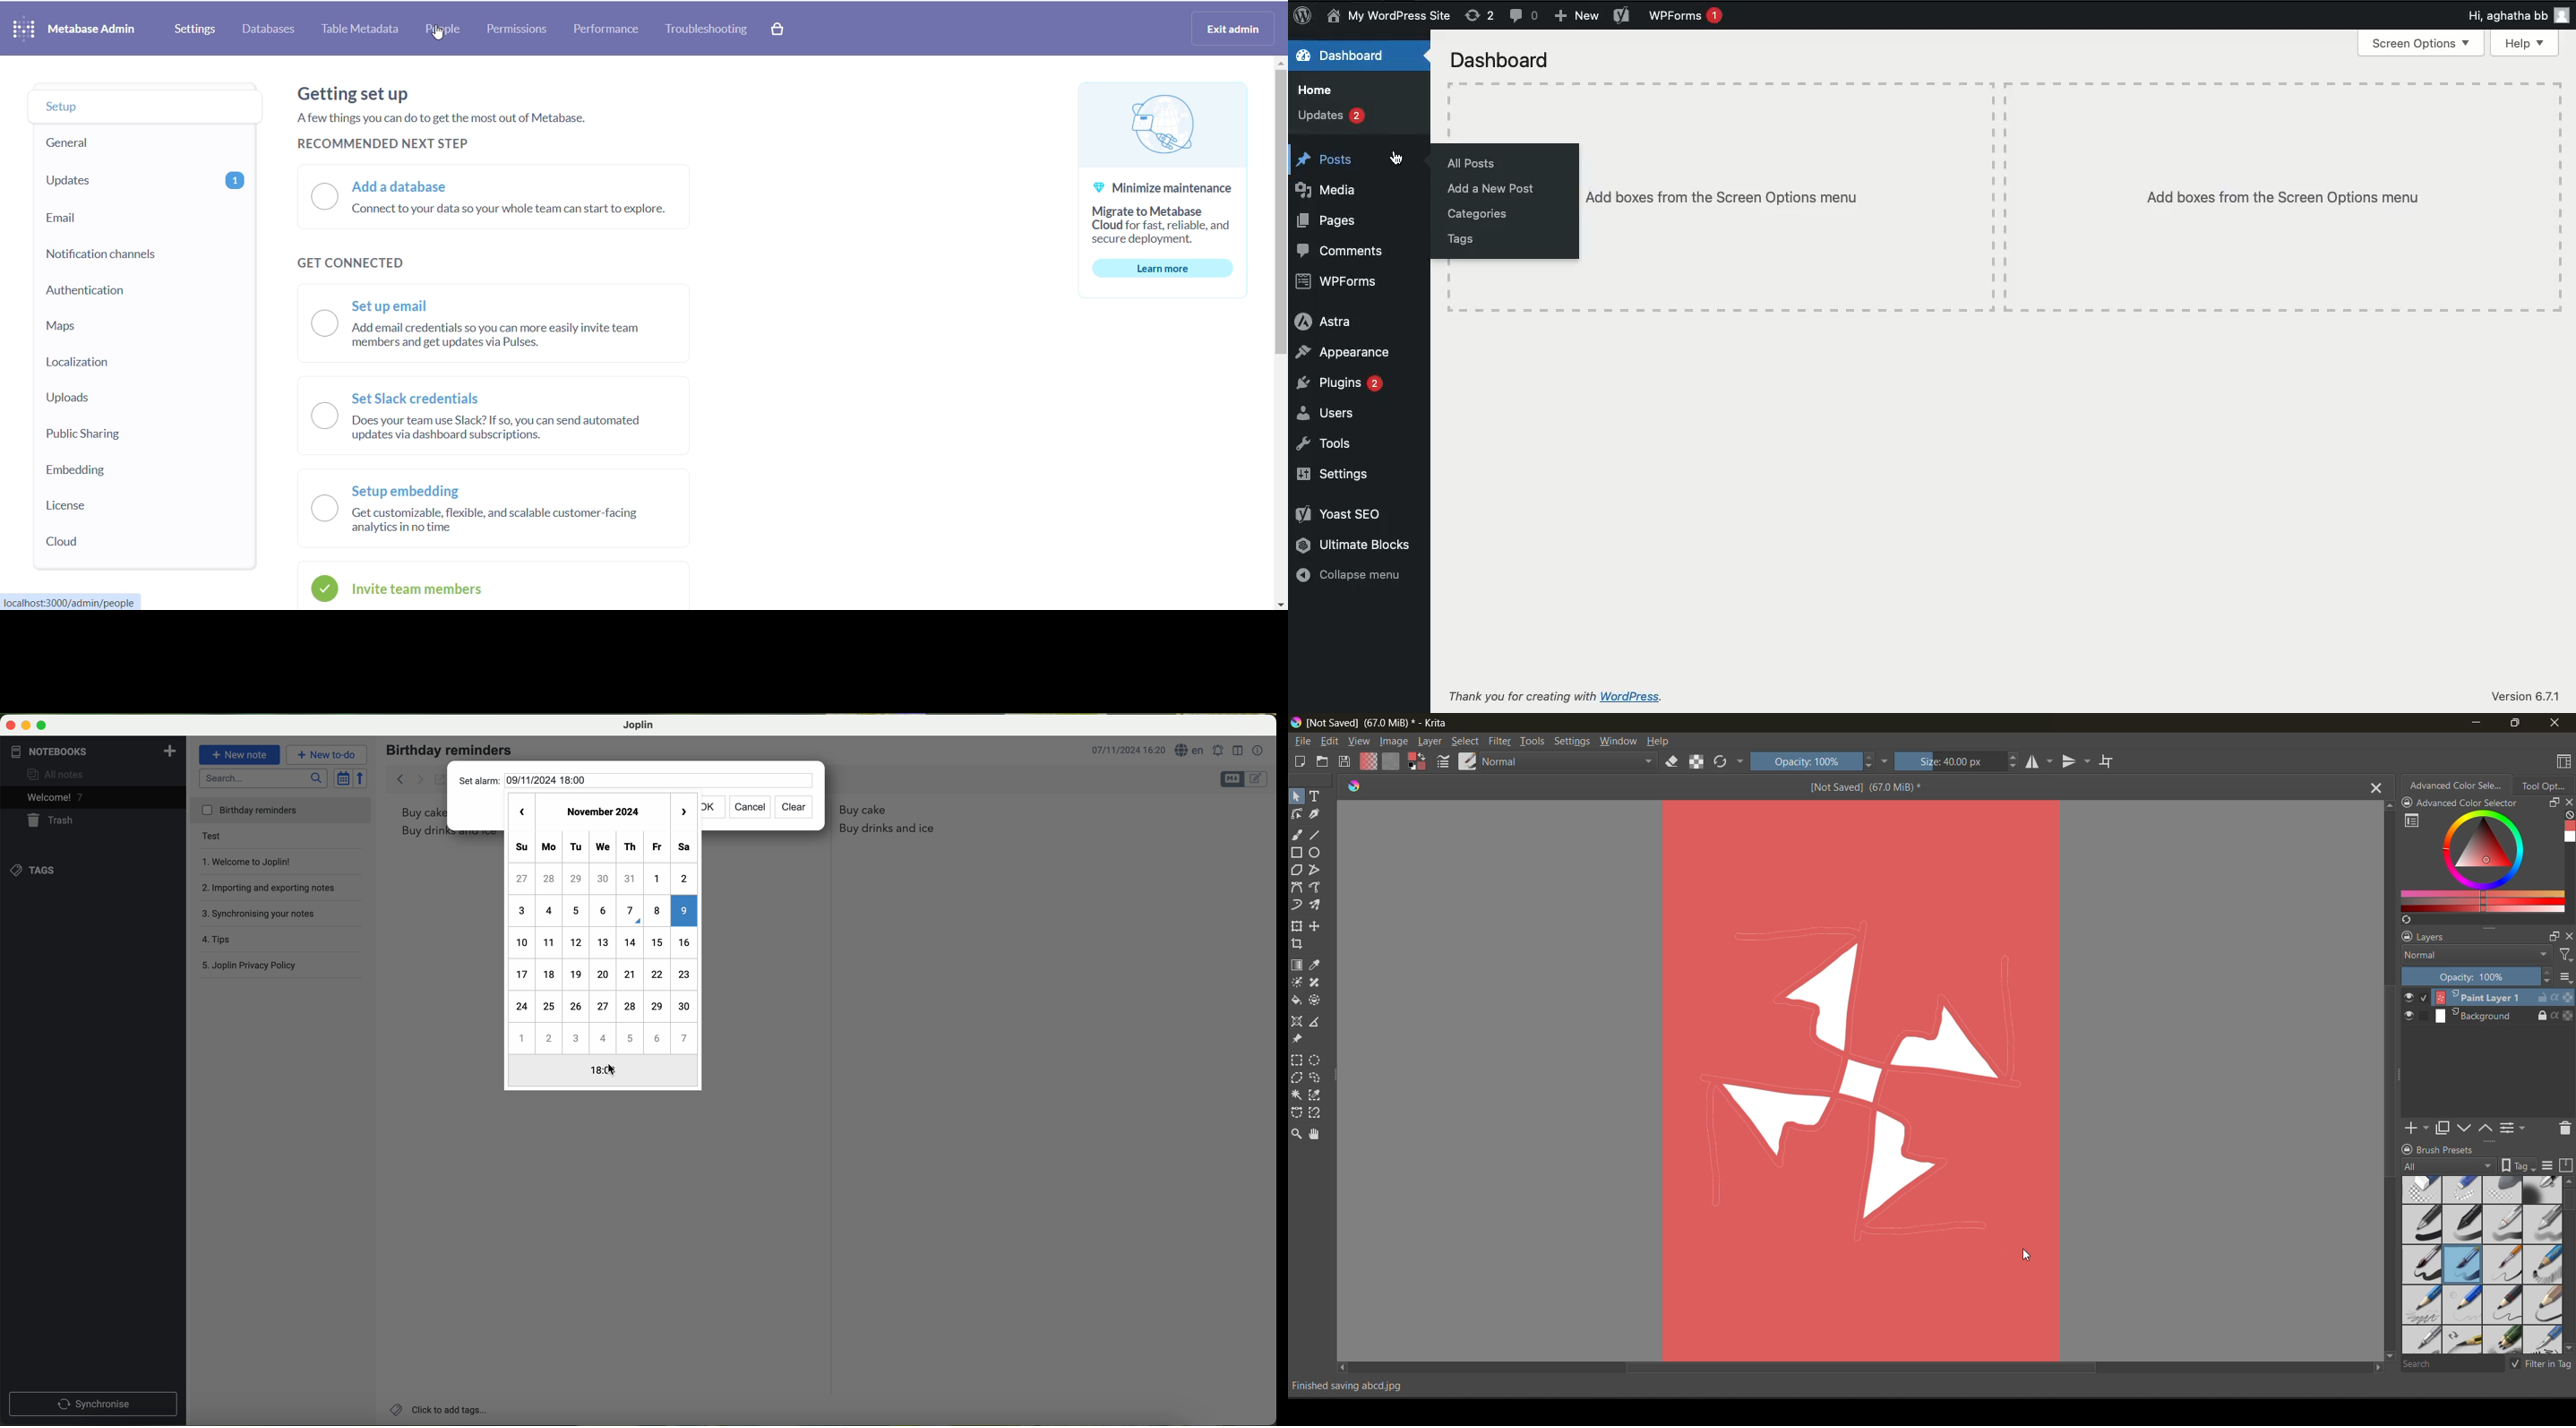  What do you see at coordinates (36, 869) in the screenshot?
I see `tags` at bounding box center [36, 869].